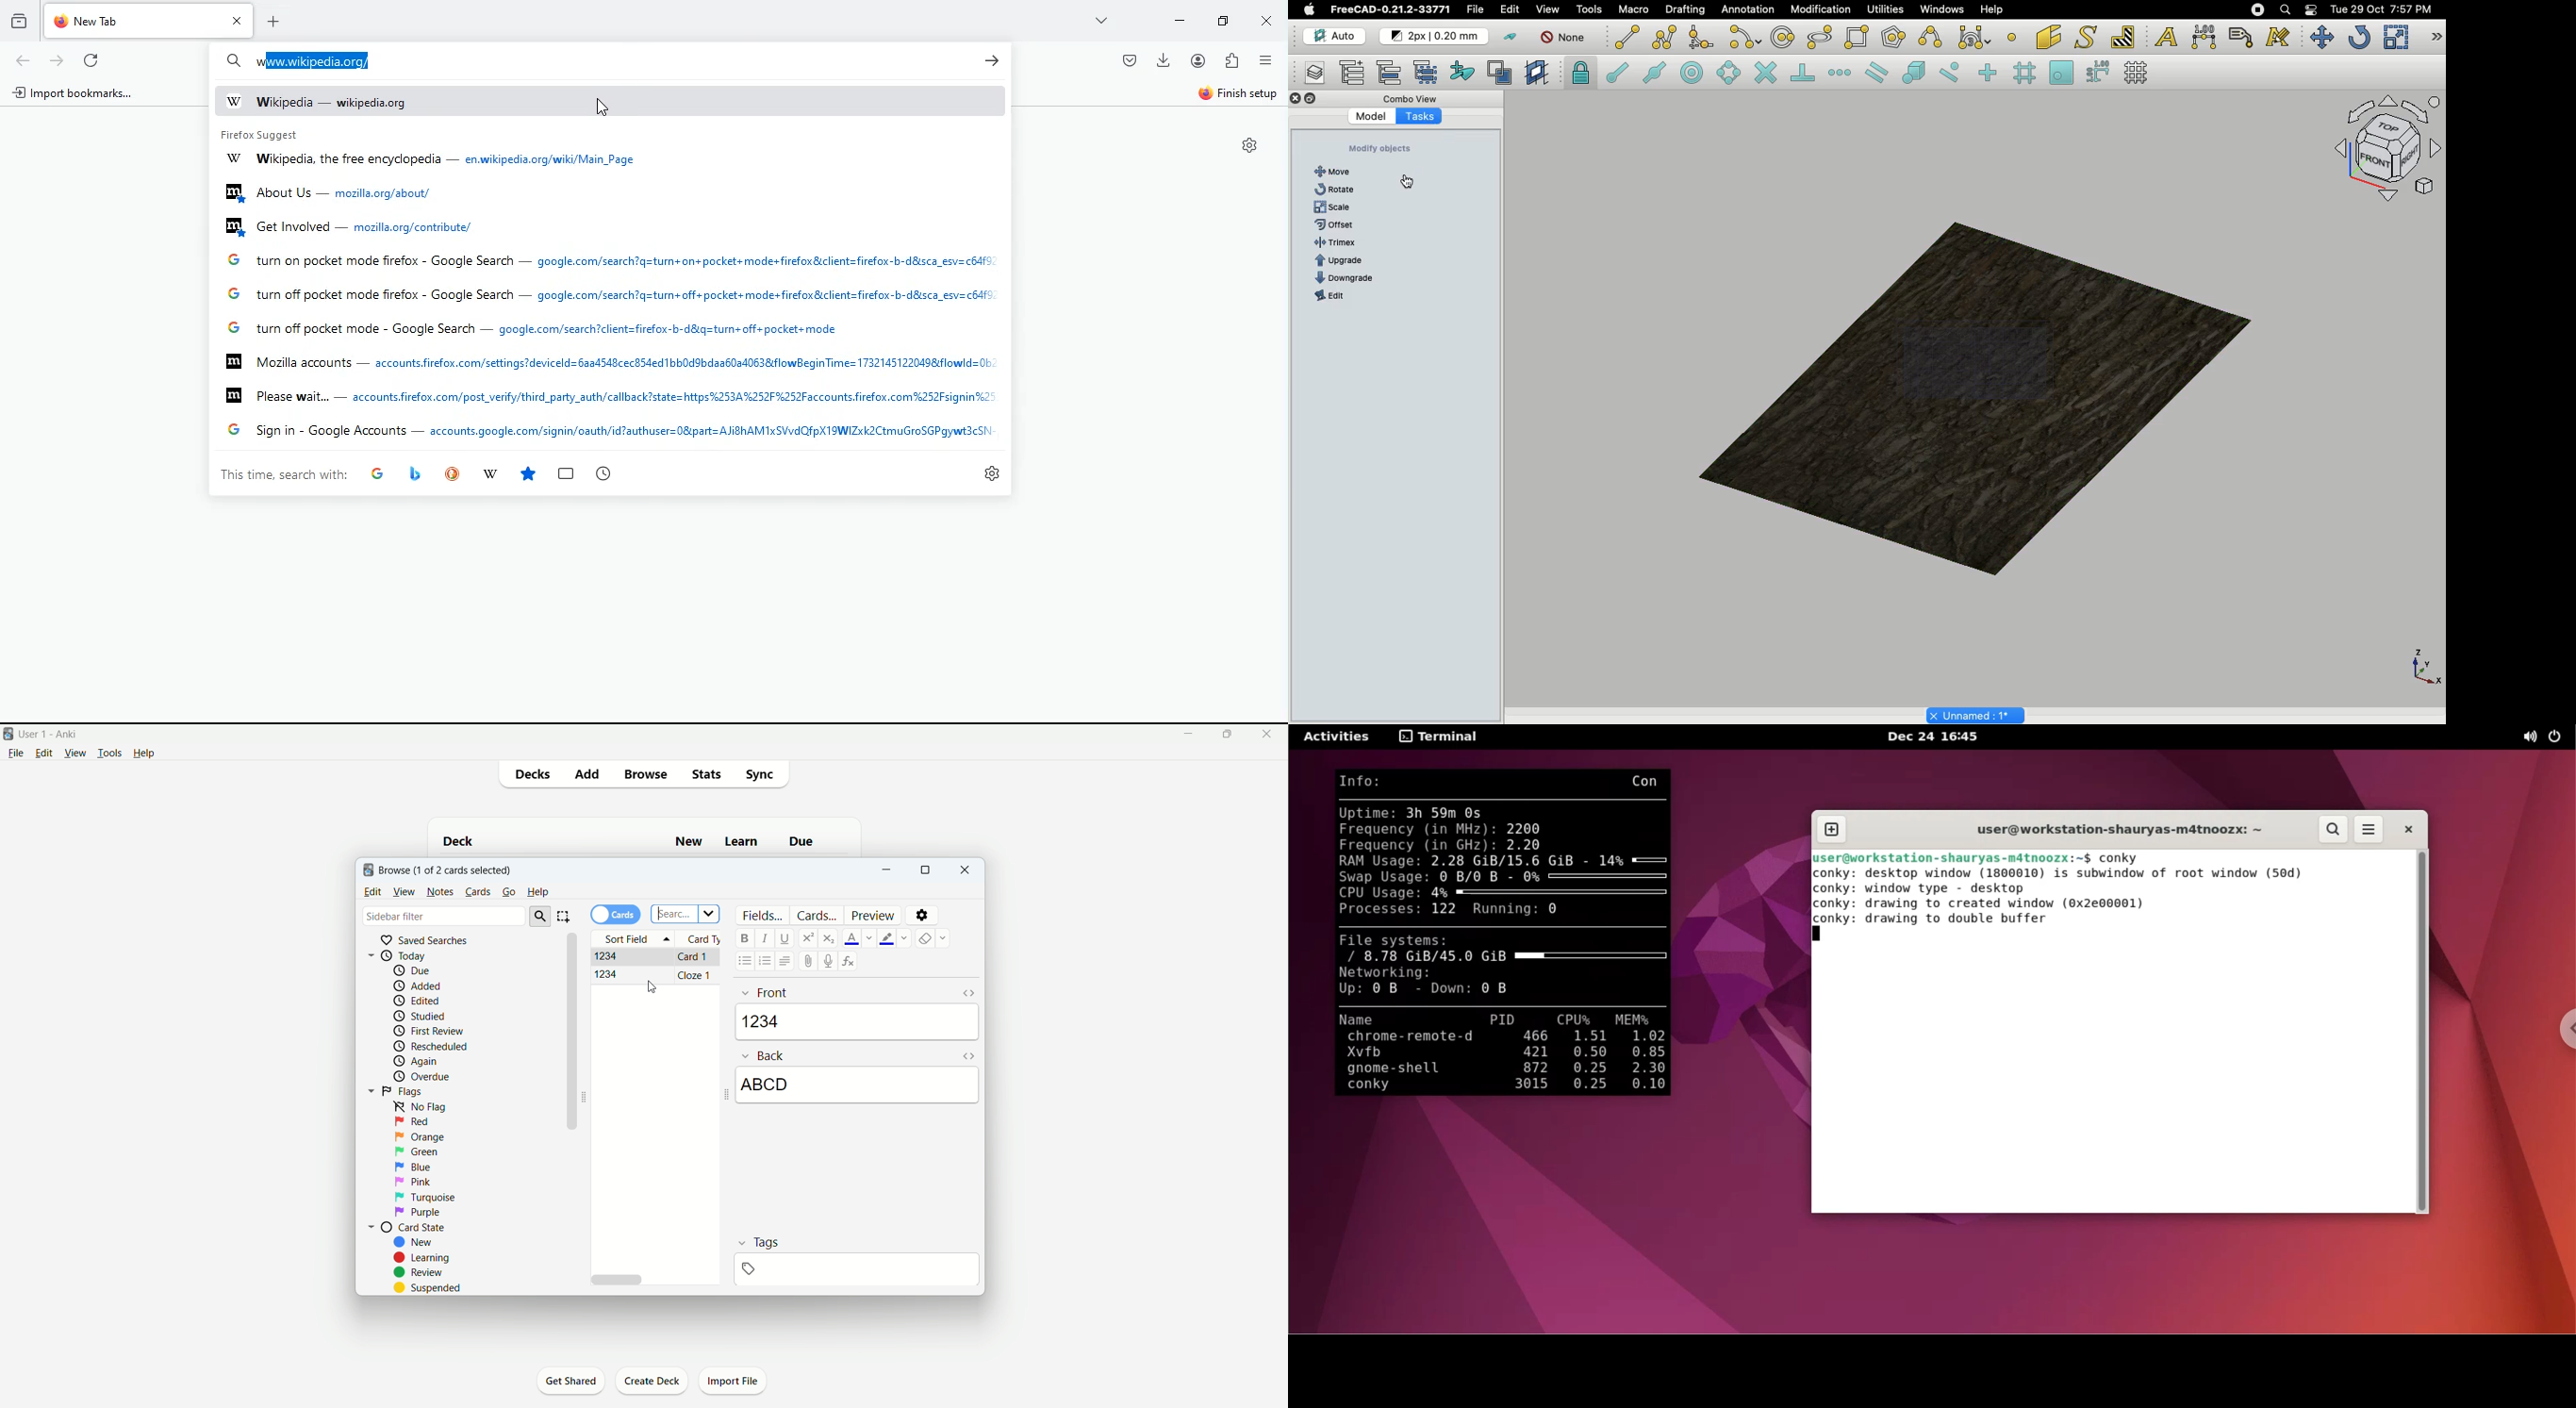 The image size is (2576, 1428). What do you see at coordinates (613, 296) in the screenshot?
I see `firefox suggestions` at bounding box center [613, 296].